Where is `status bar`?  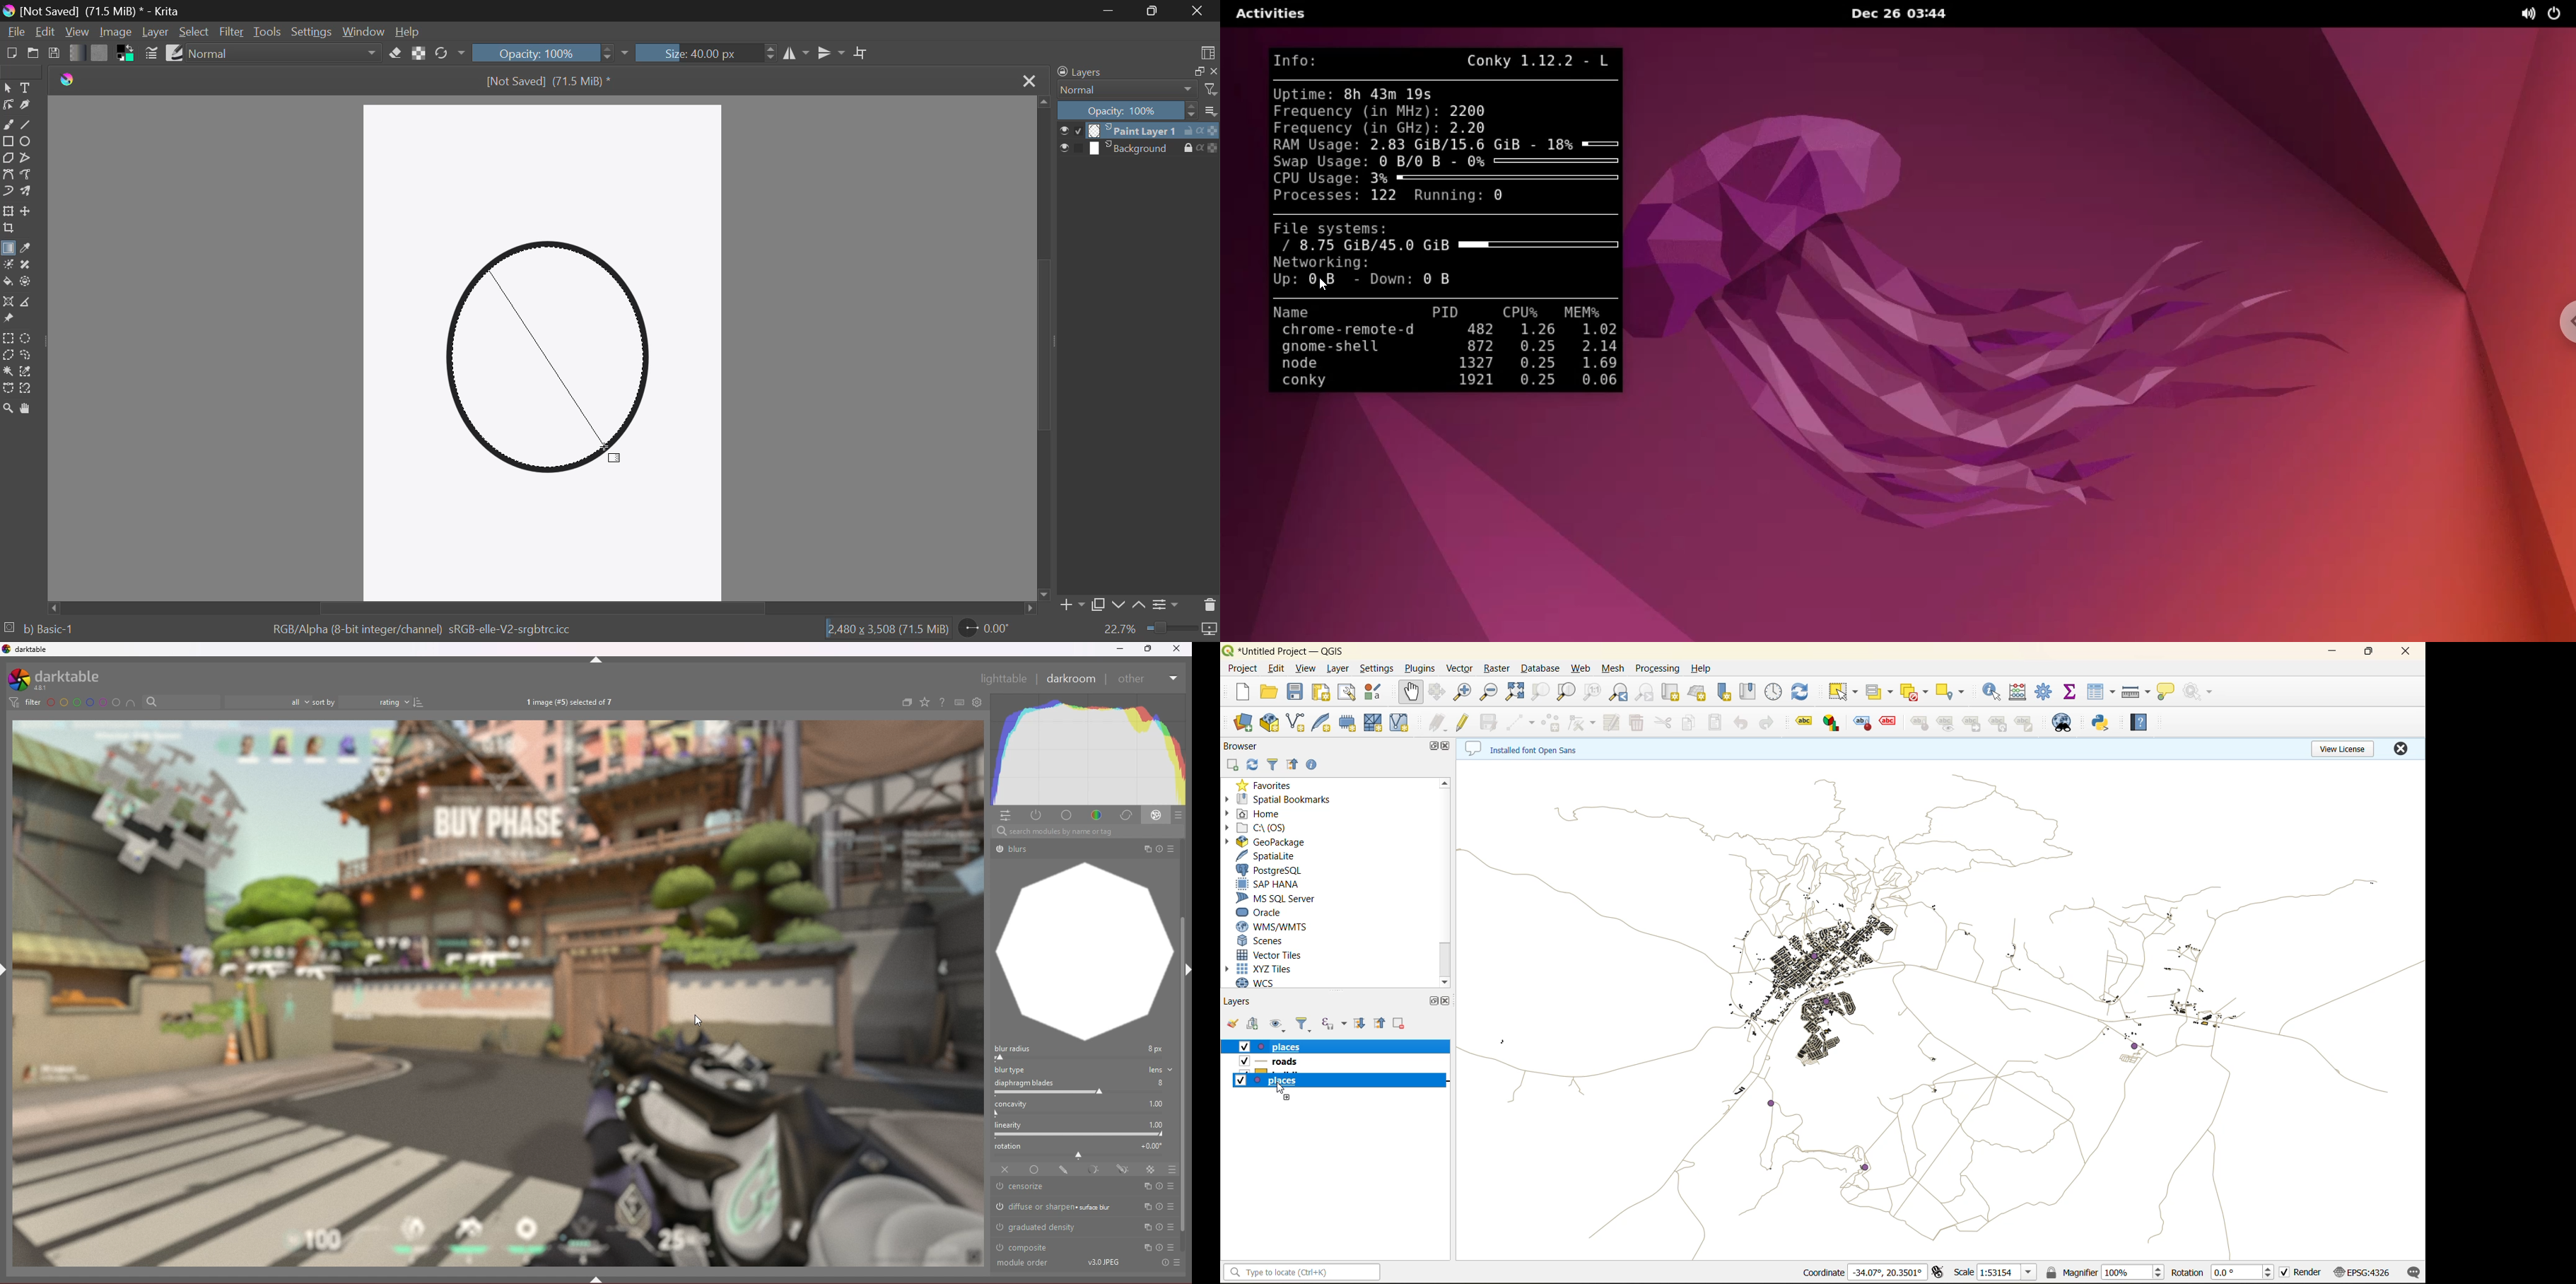
status bar is located at coordinates (1303, 1272).